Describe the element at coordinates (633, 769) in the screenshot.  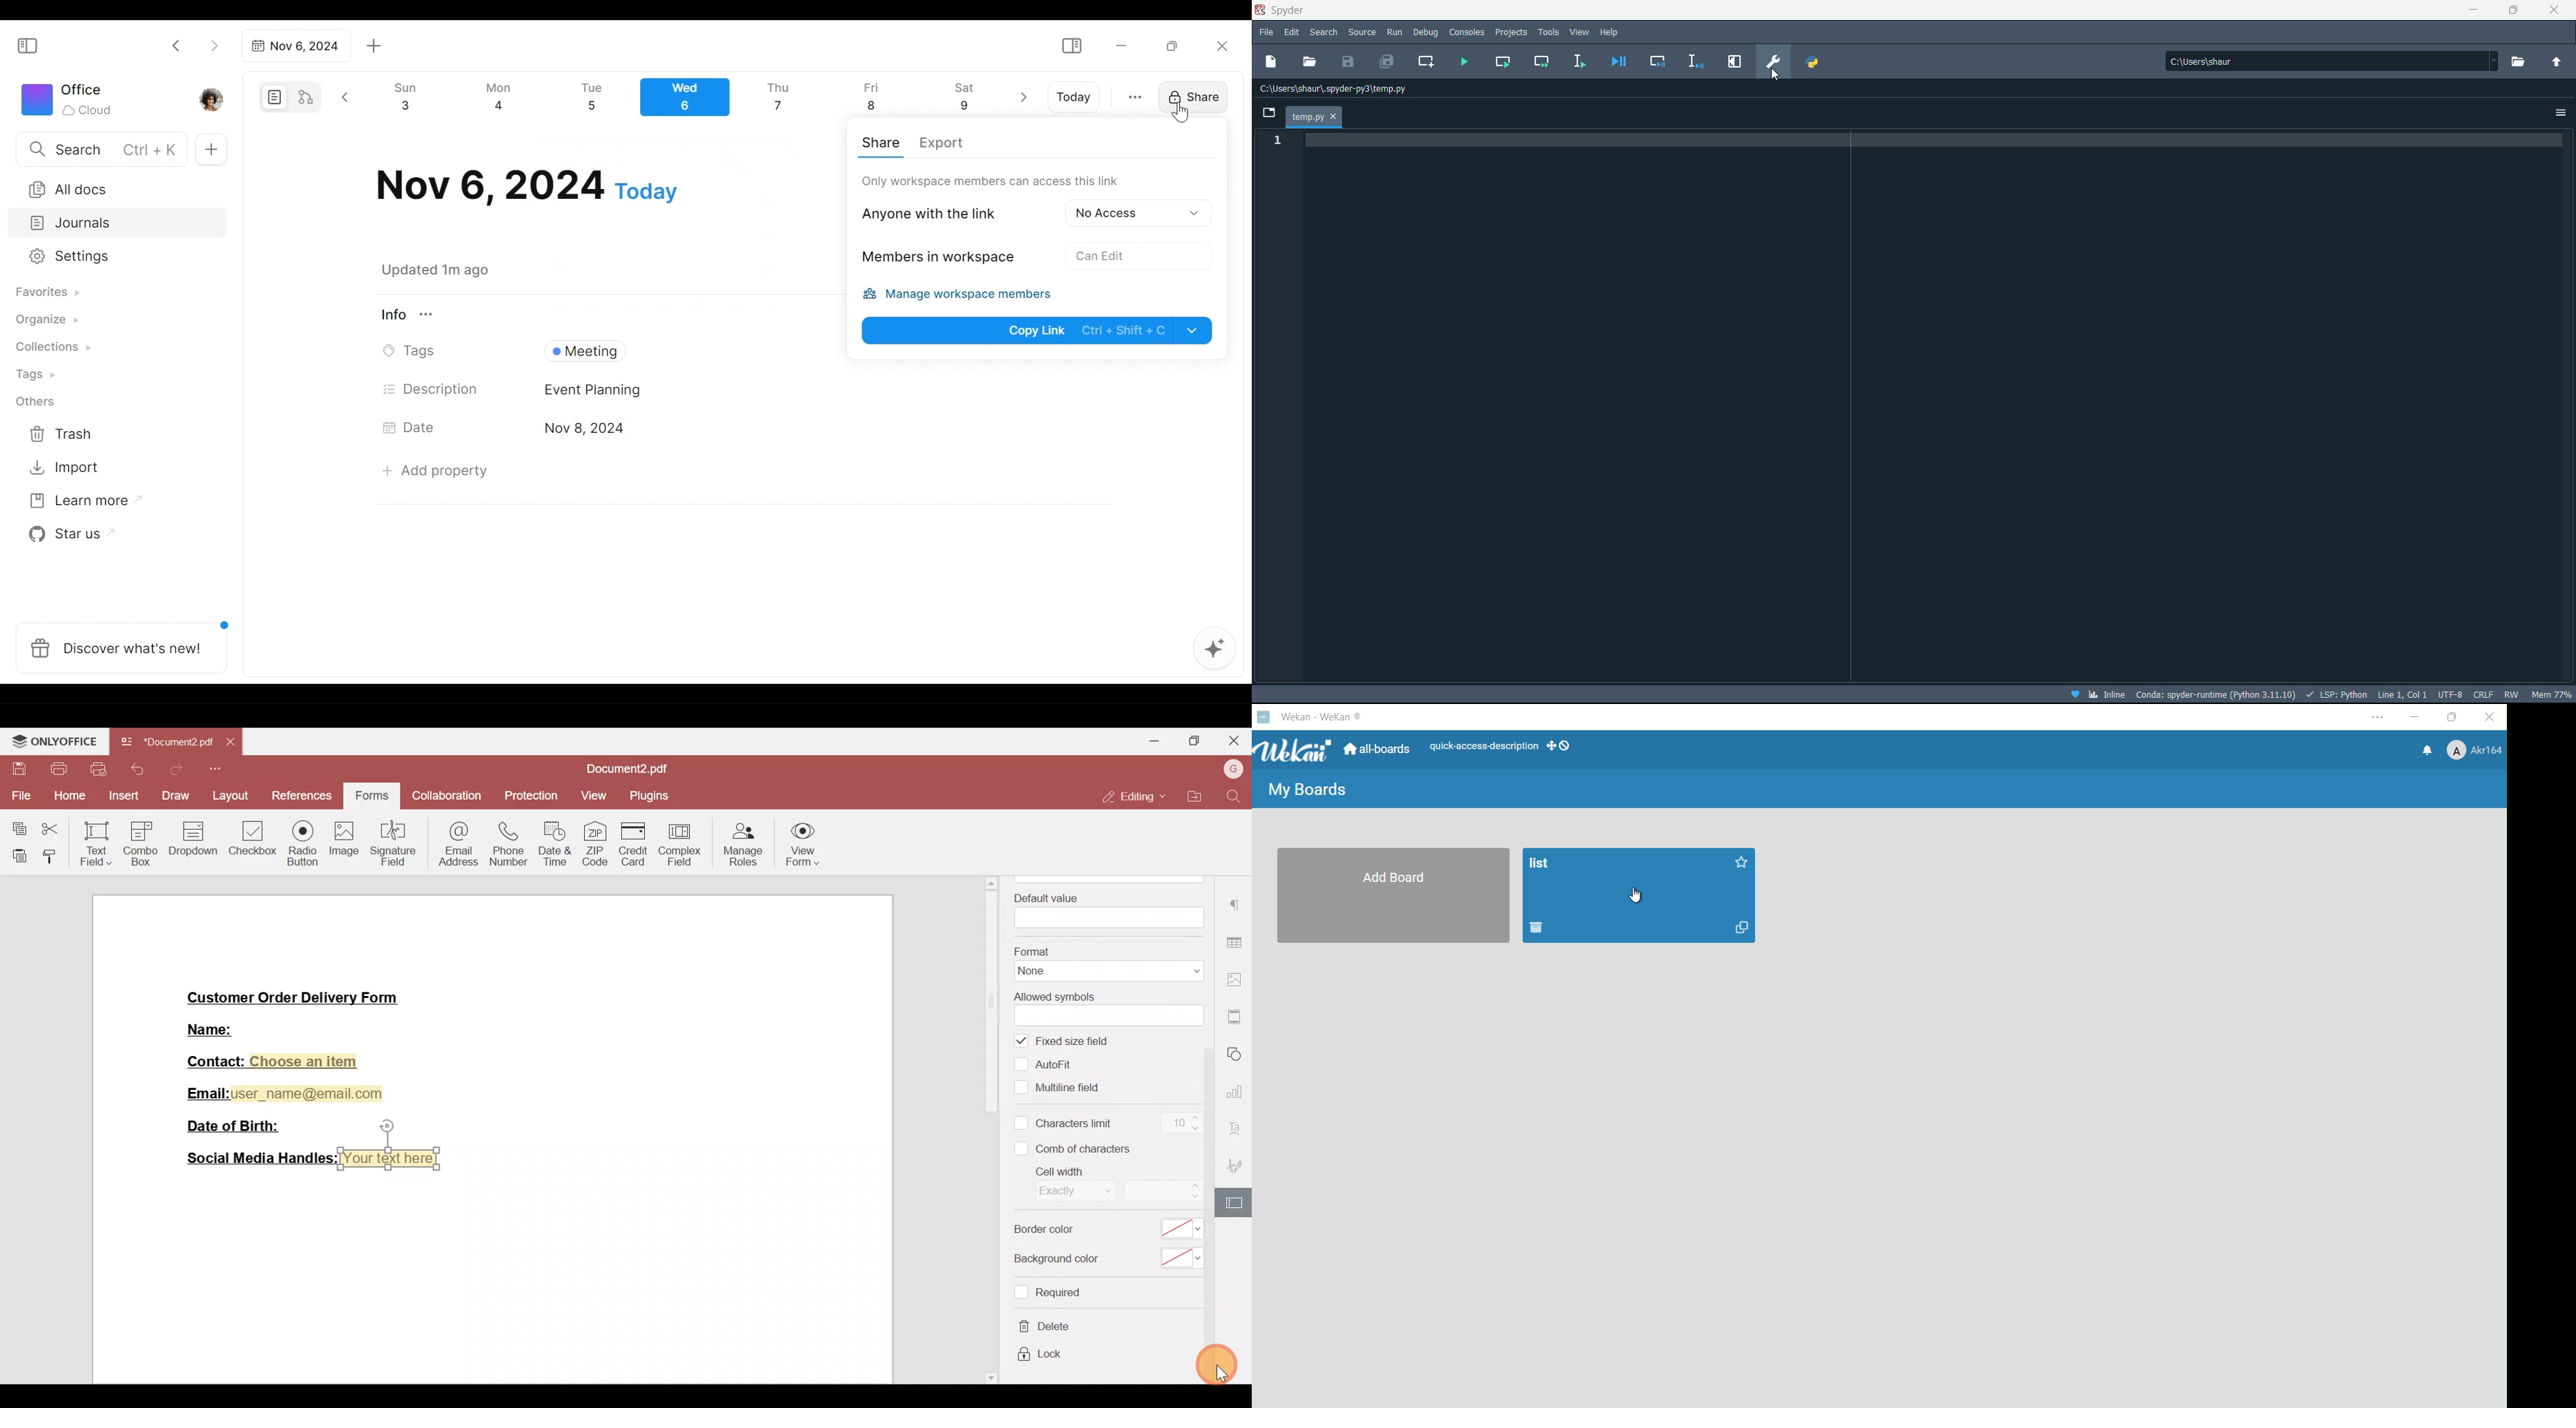
I see `Document2.pdf` at that location.